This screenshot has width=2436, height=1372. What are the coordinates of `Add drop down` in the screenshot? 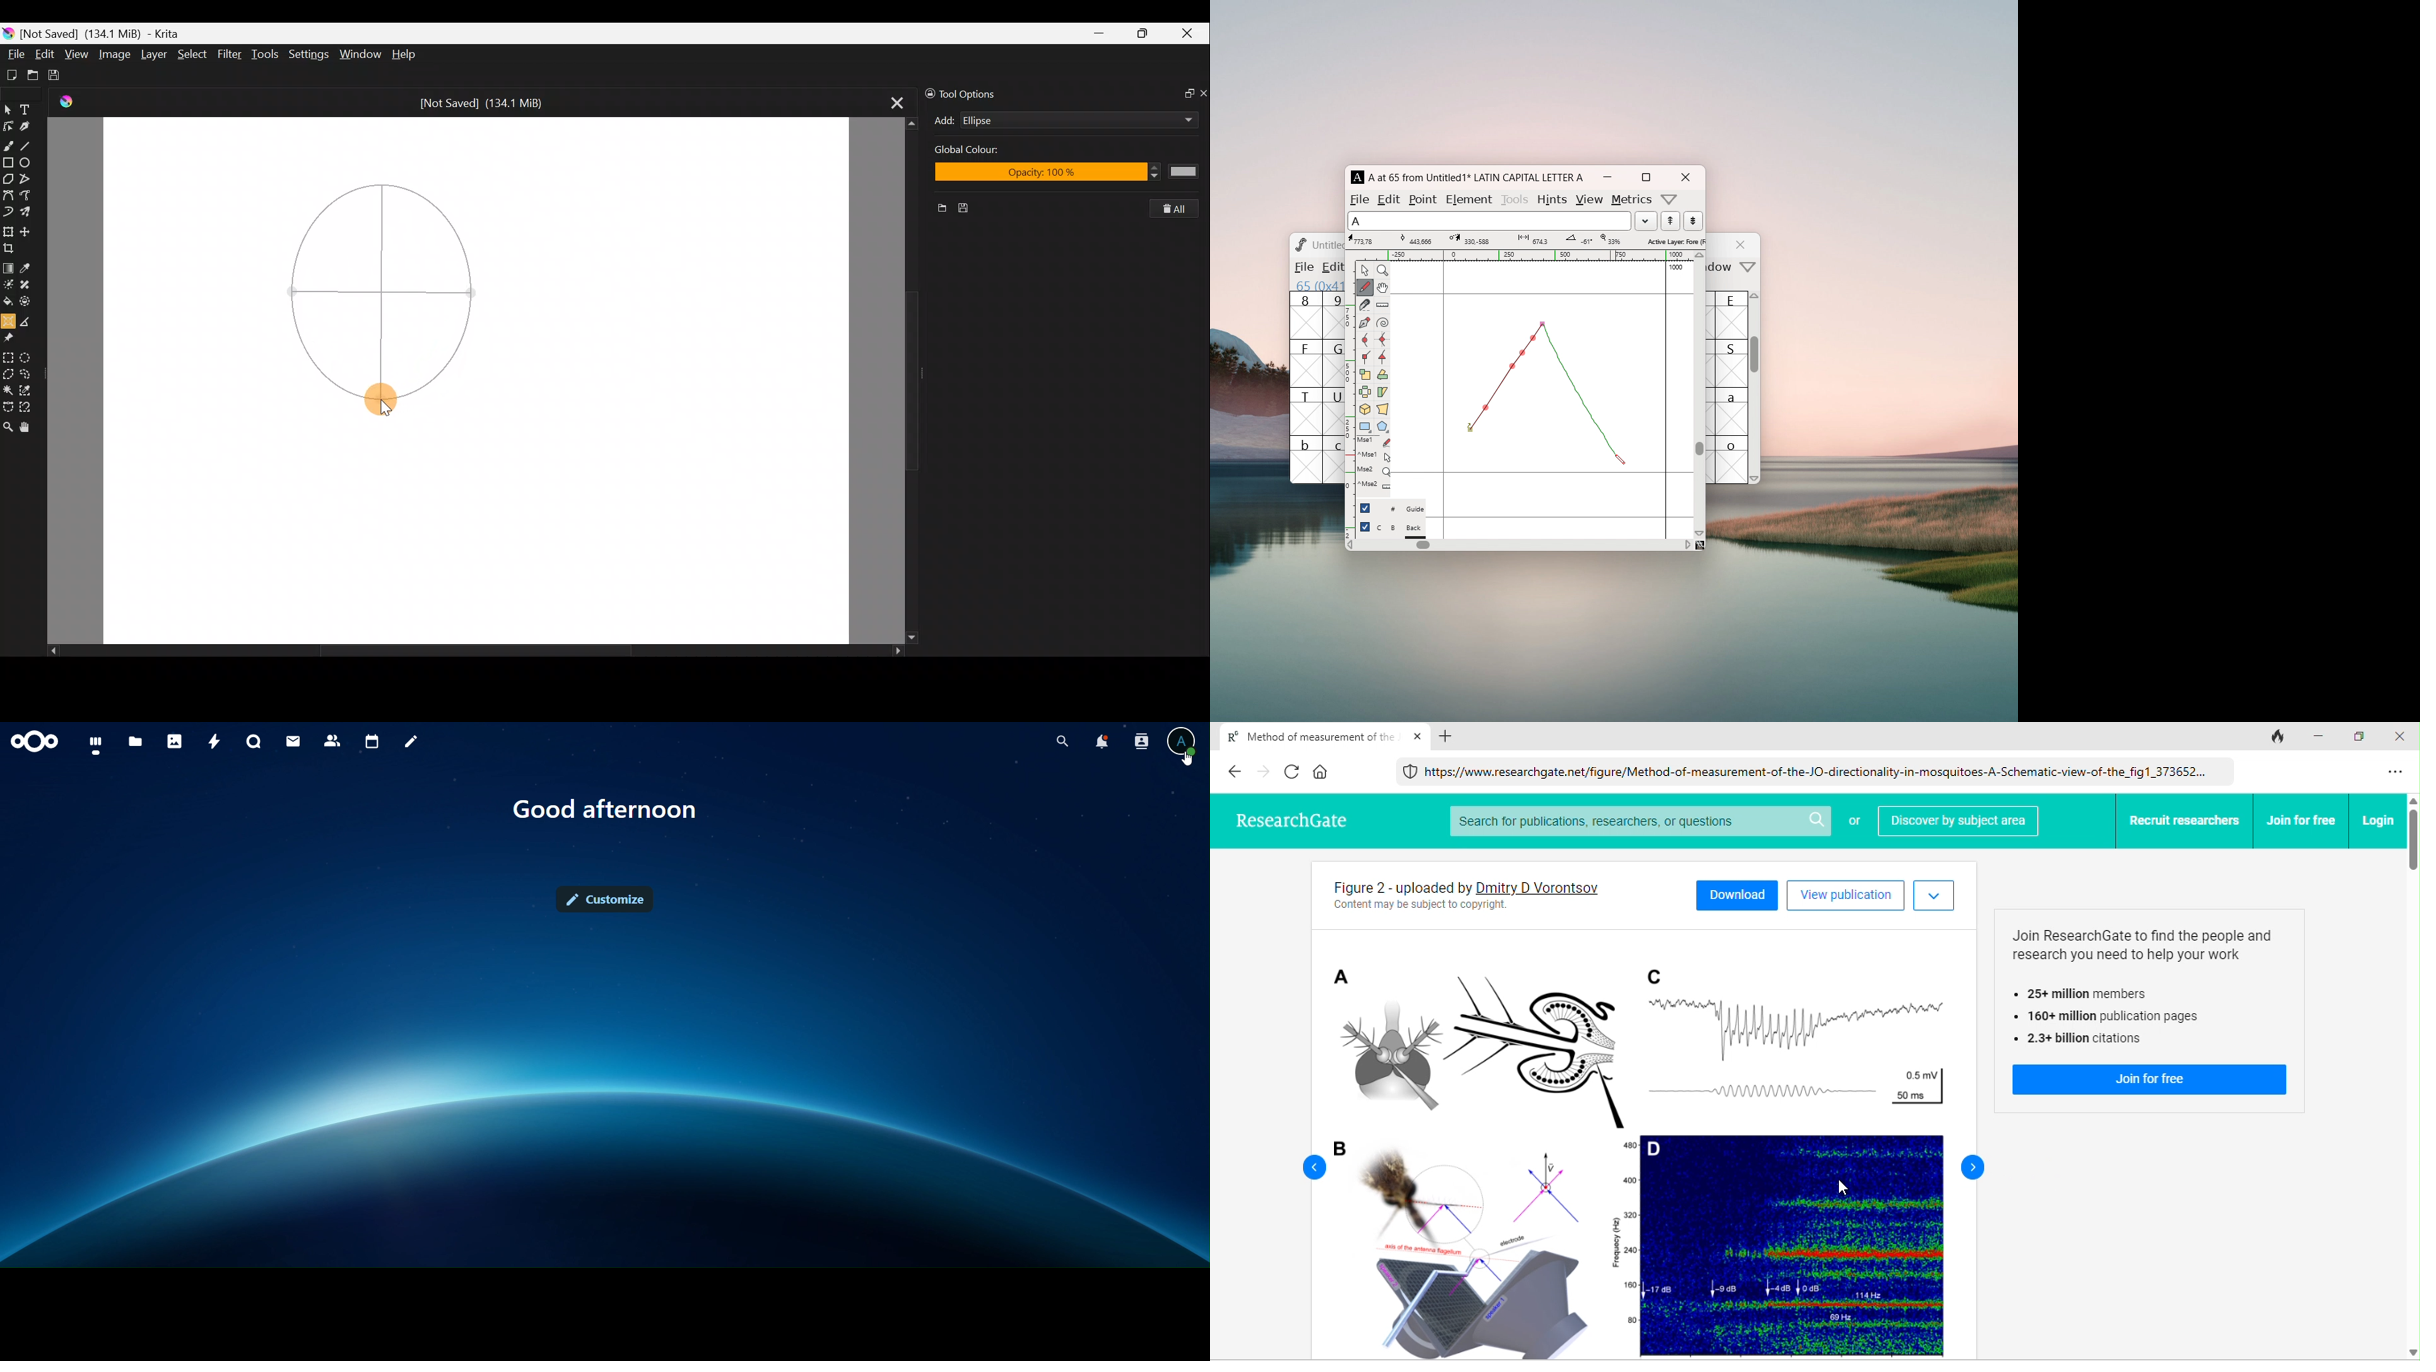 It's located at (1177, 118).